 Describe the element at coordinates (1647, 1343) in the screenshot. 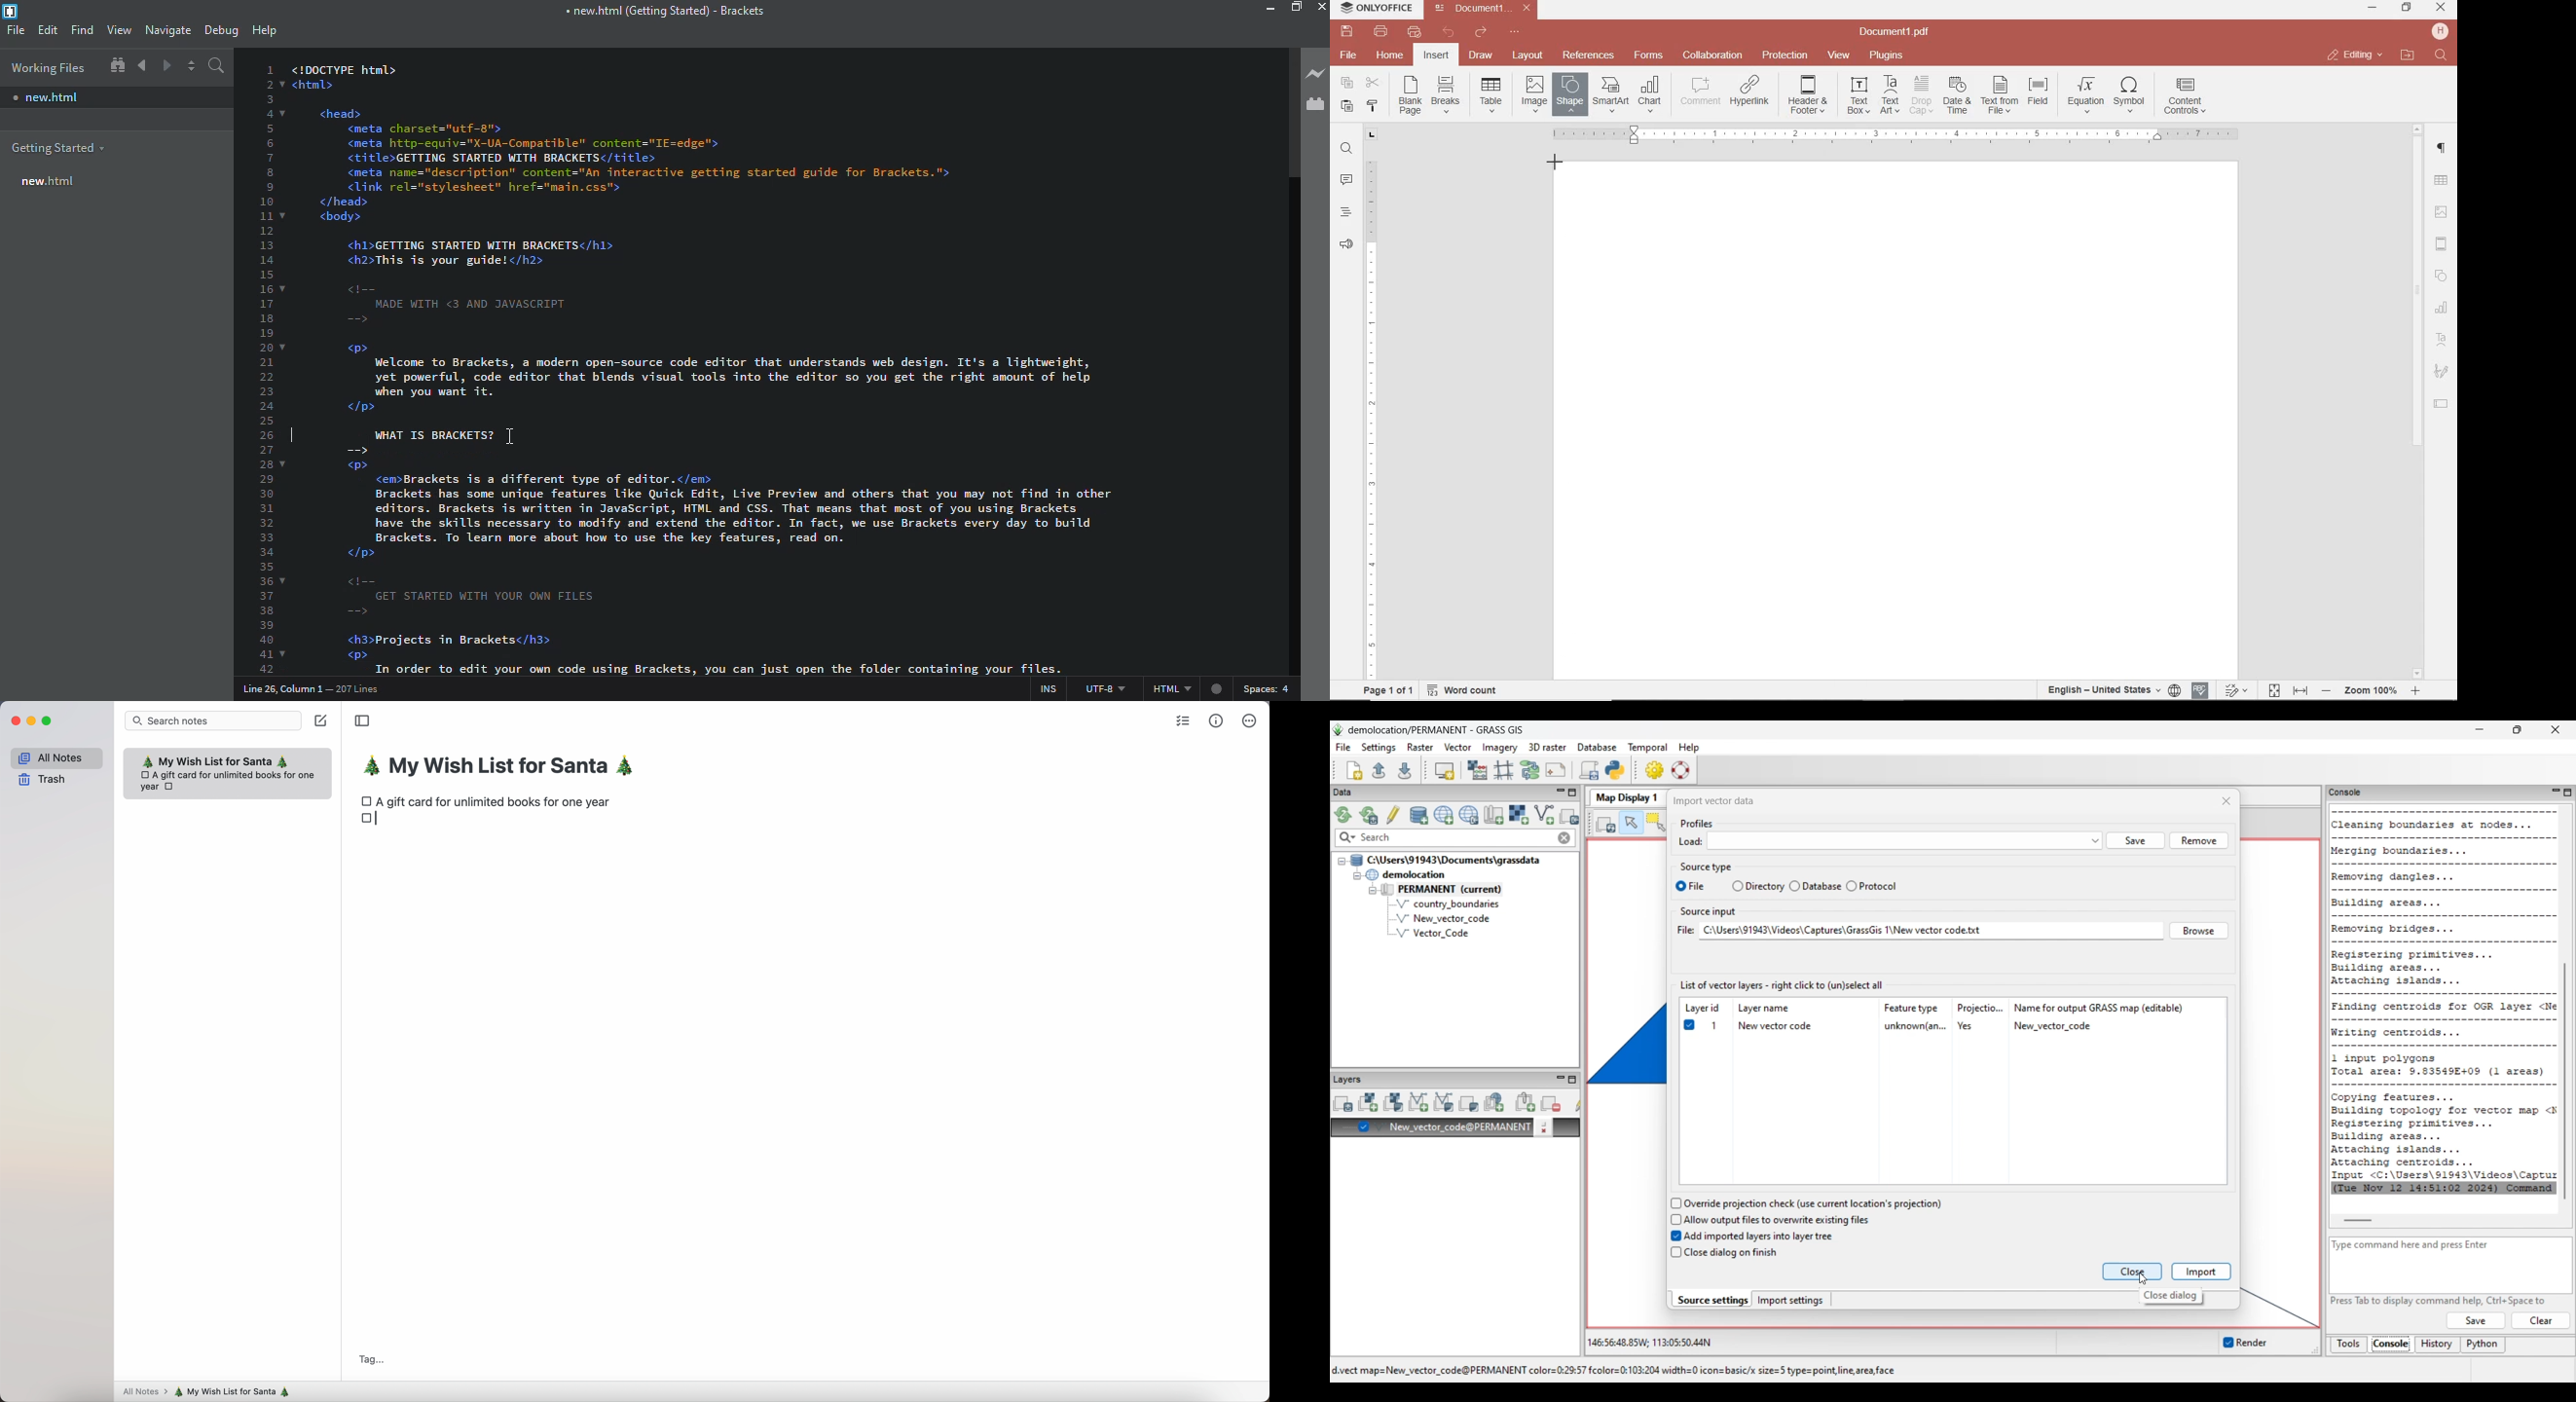

I see `Co-ordinates of the cursor within the display area` at that location.